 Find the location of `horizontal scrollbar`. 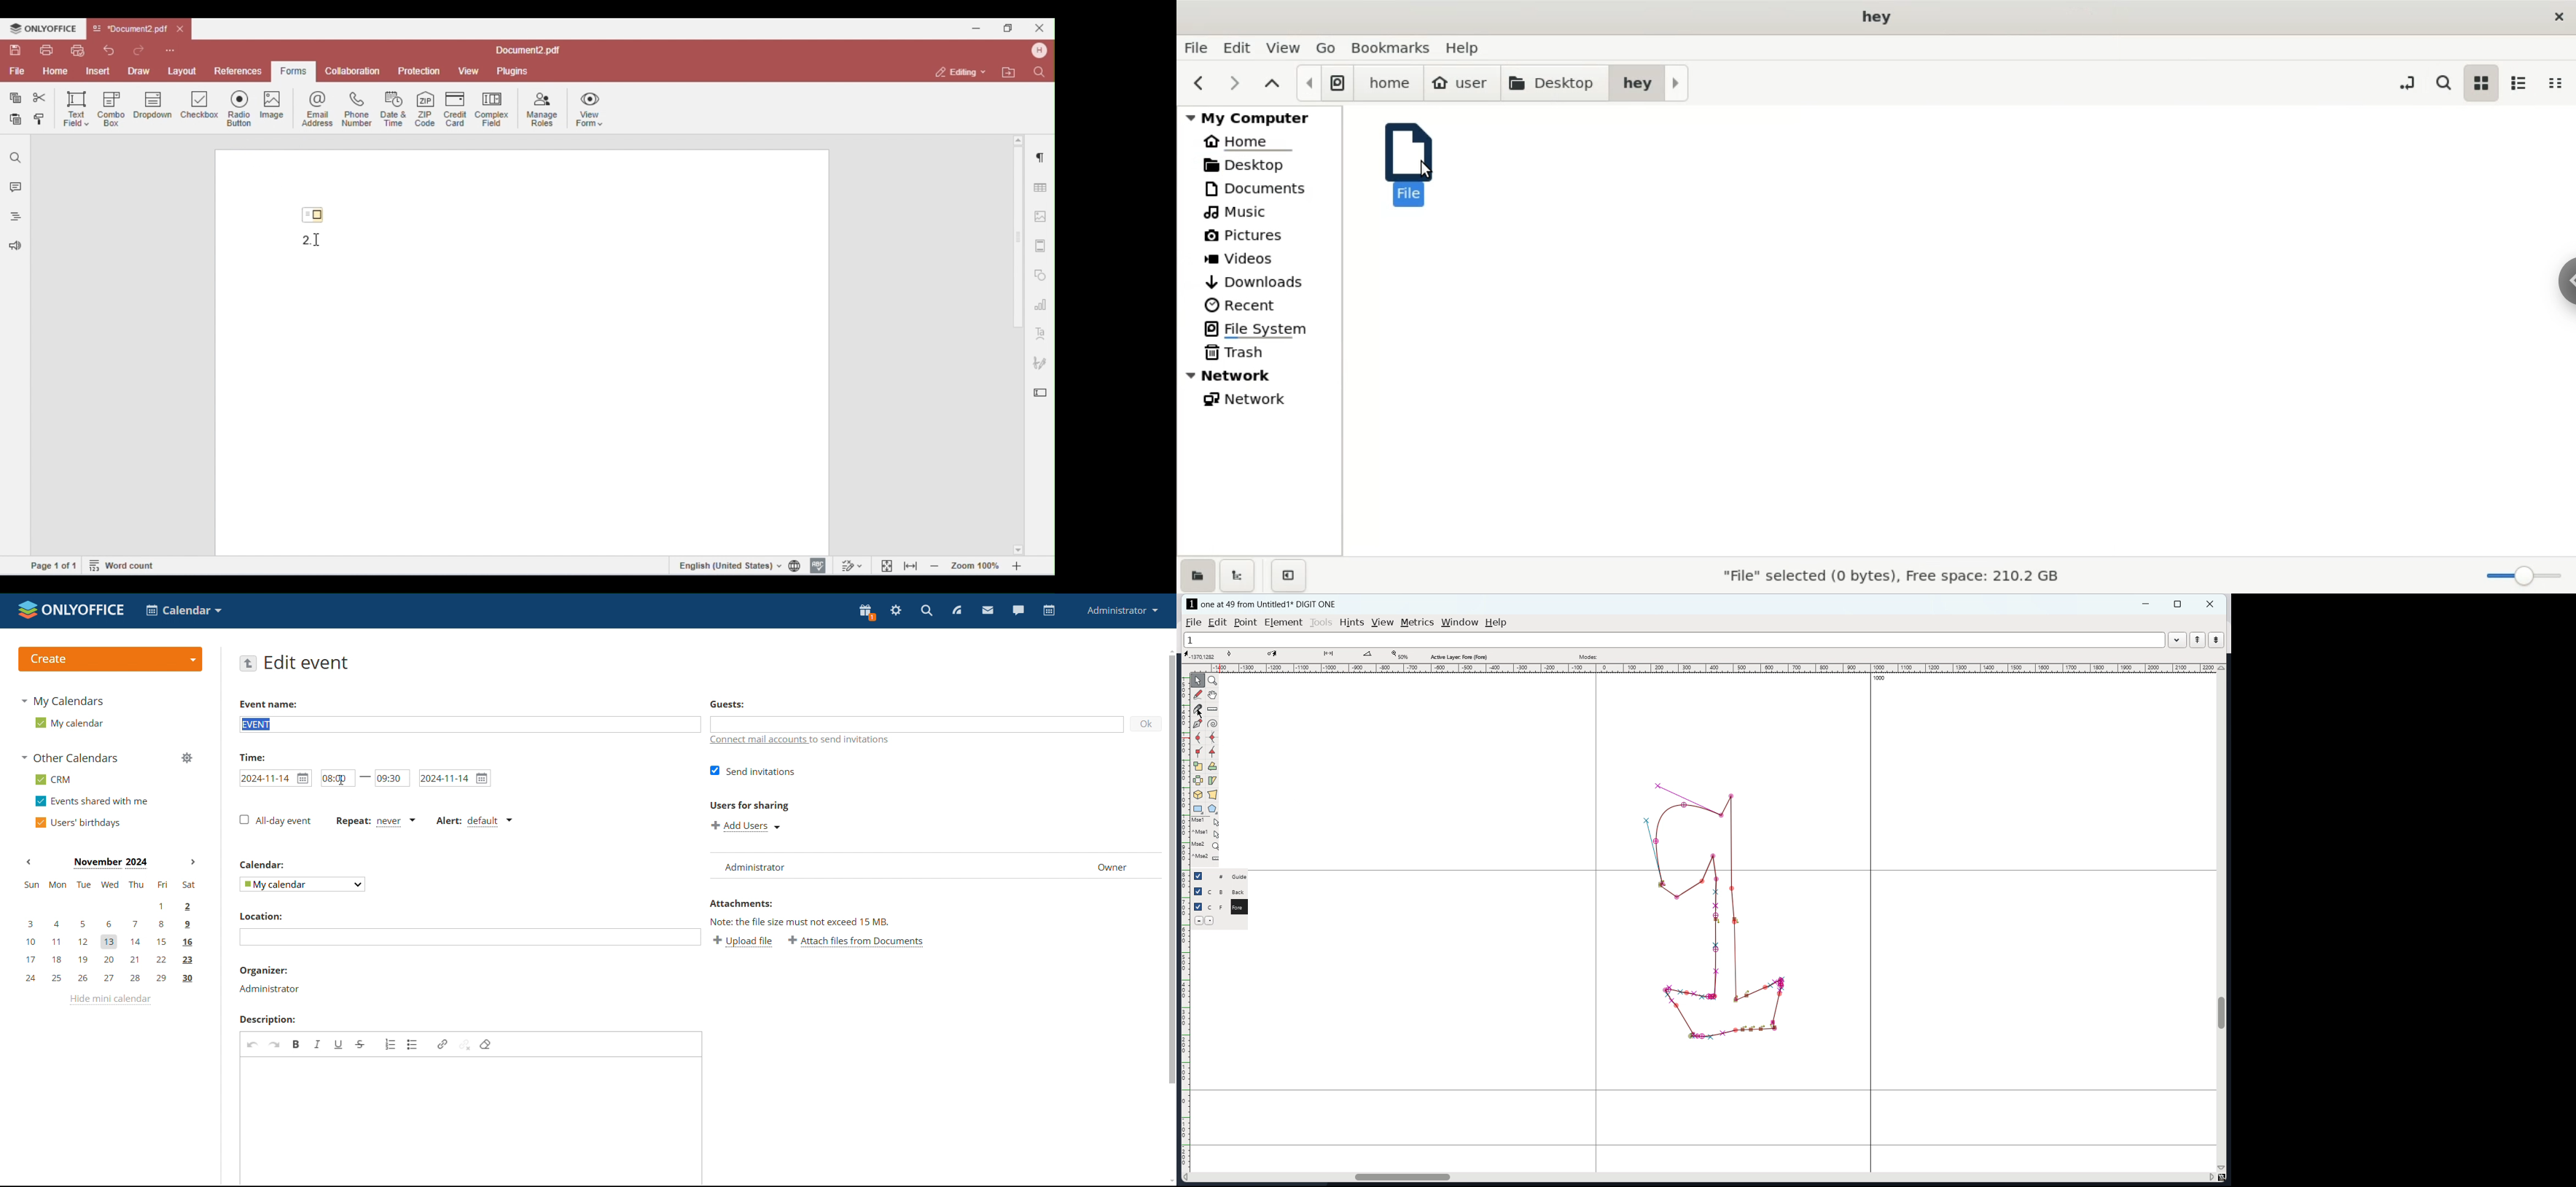

horizontal scrollbar is located at coordinates (1397, 1175).